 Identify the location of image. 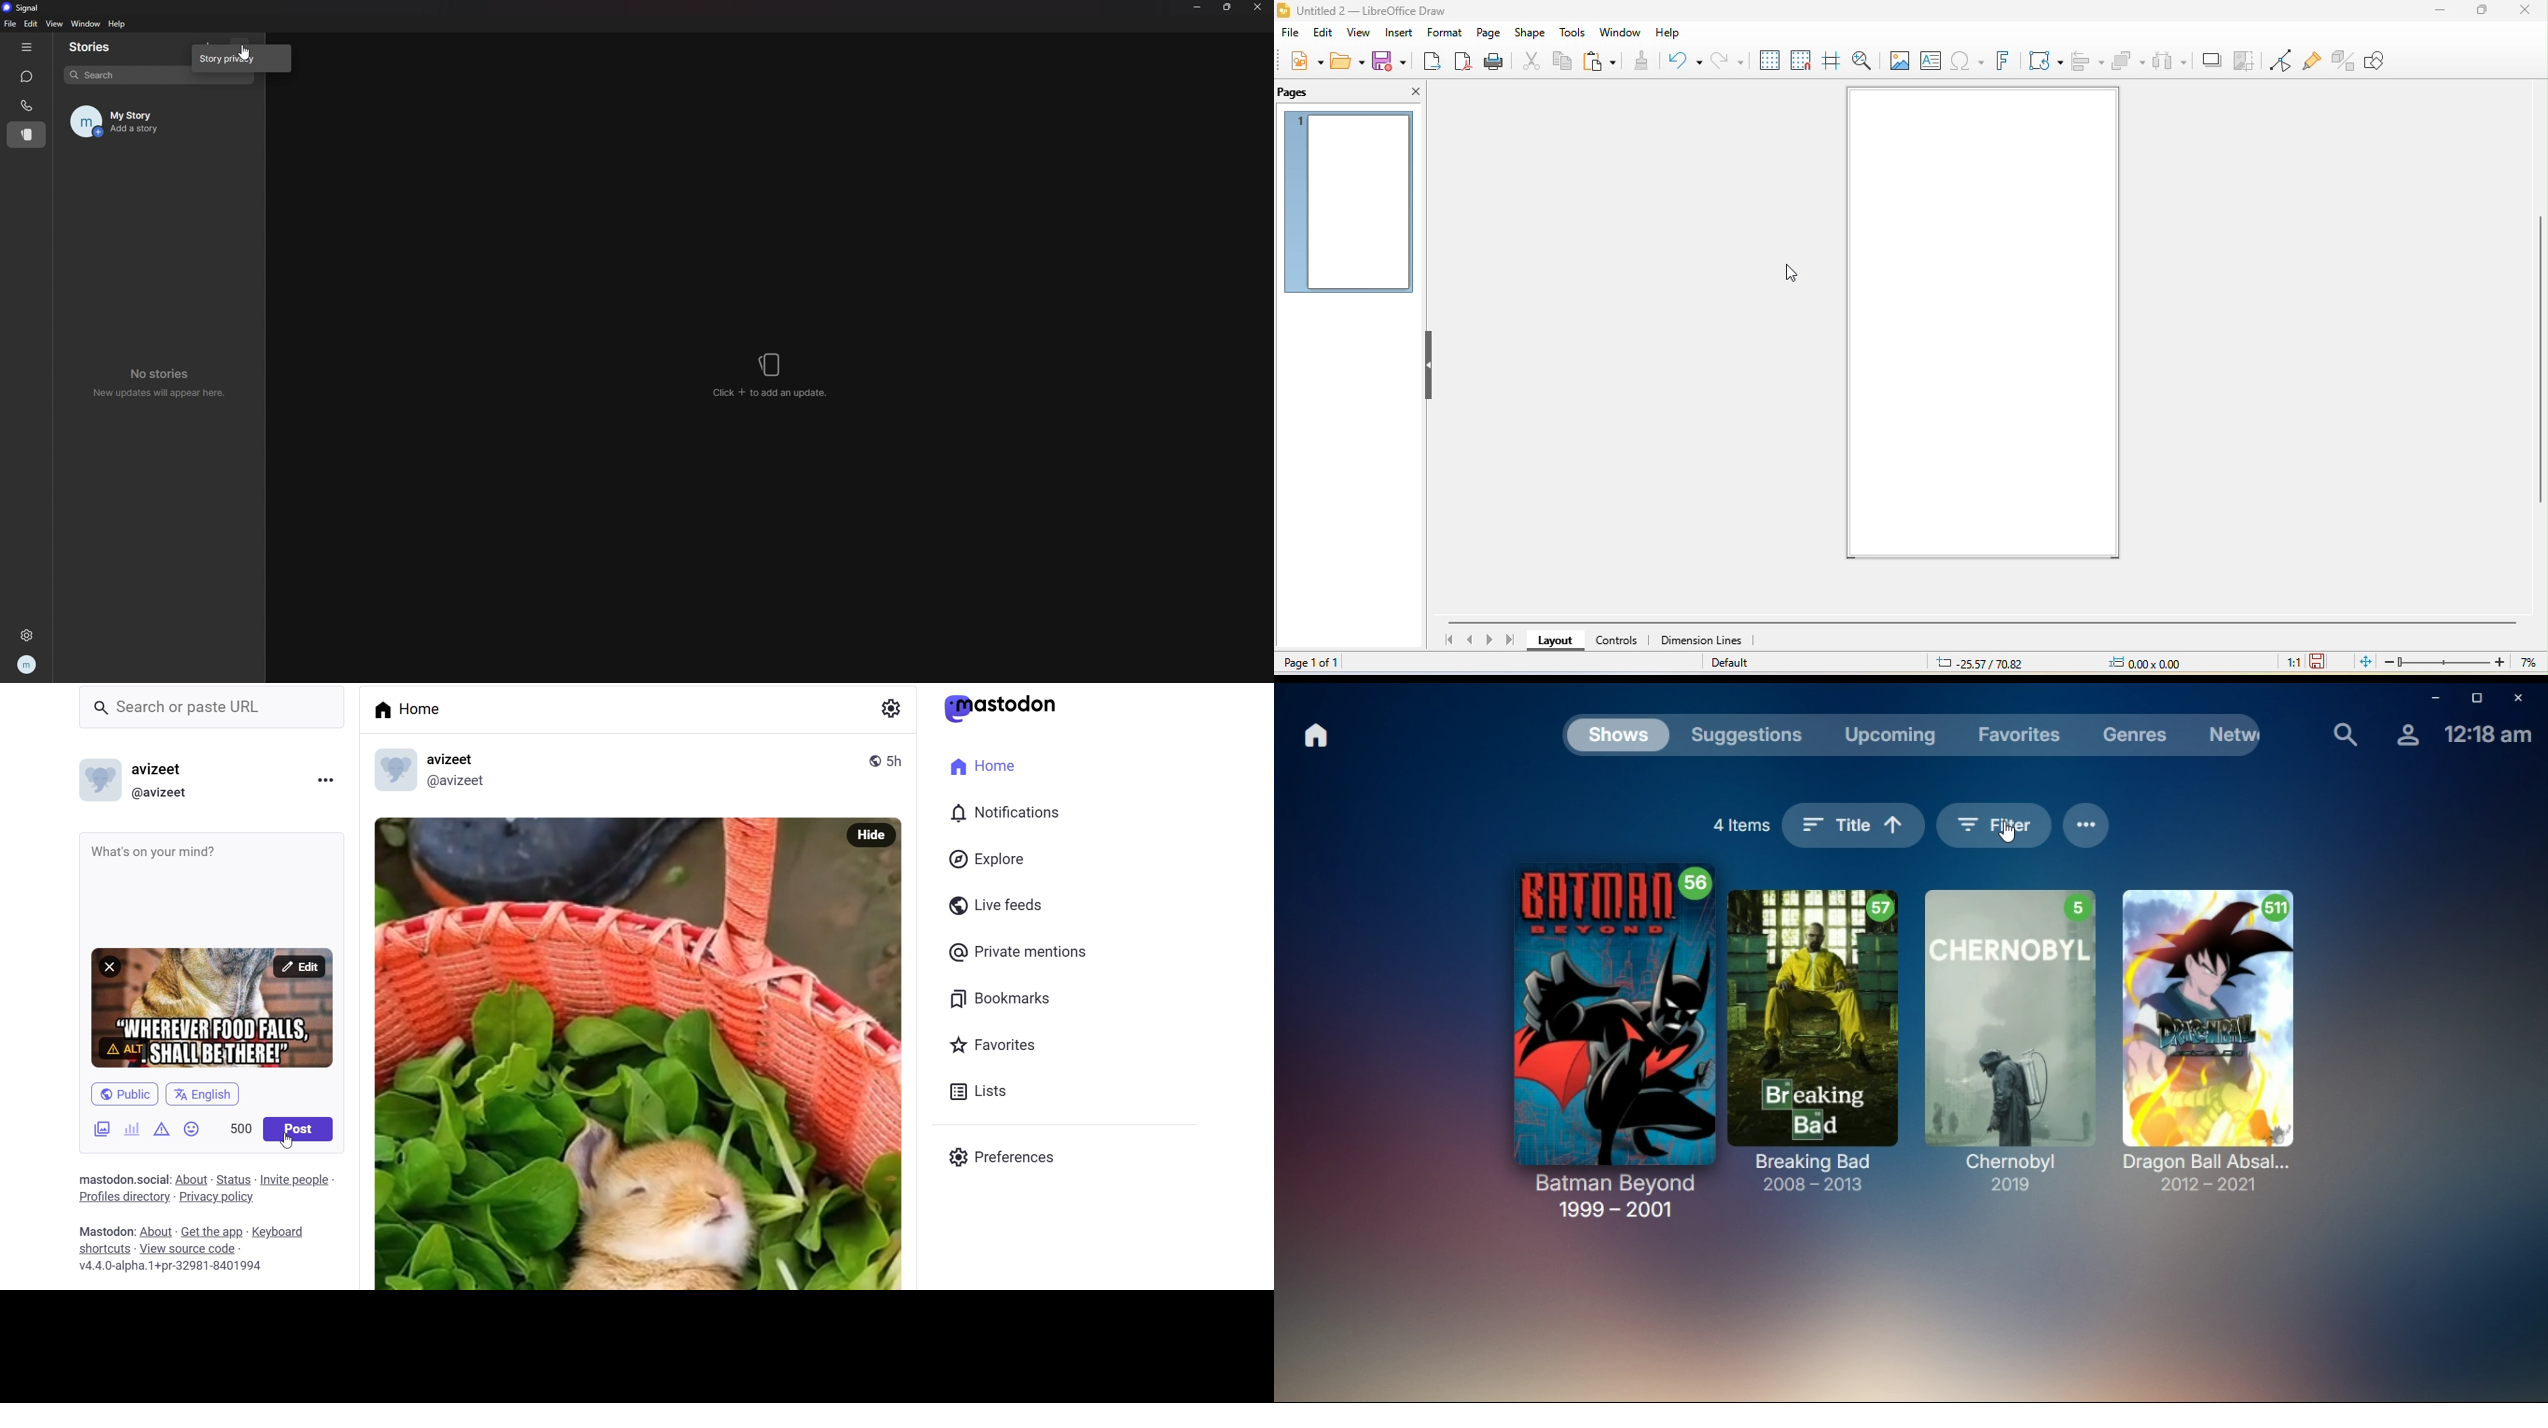
(620, 1055).